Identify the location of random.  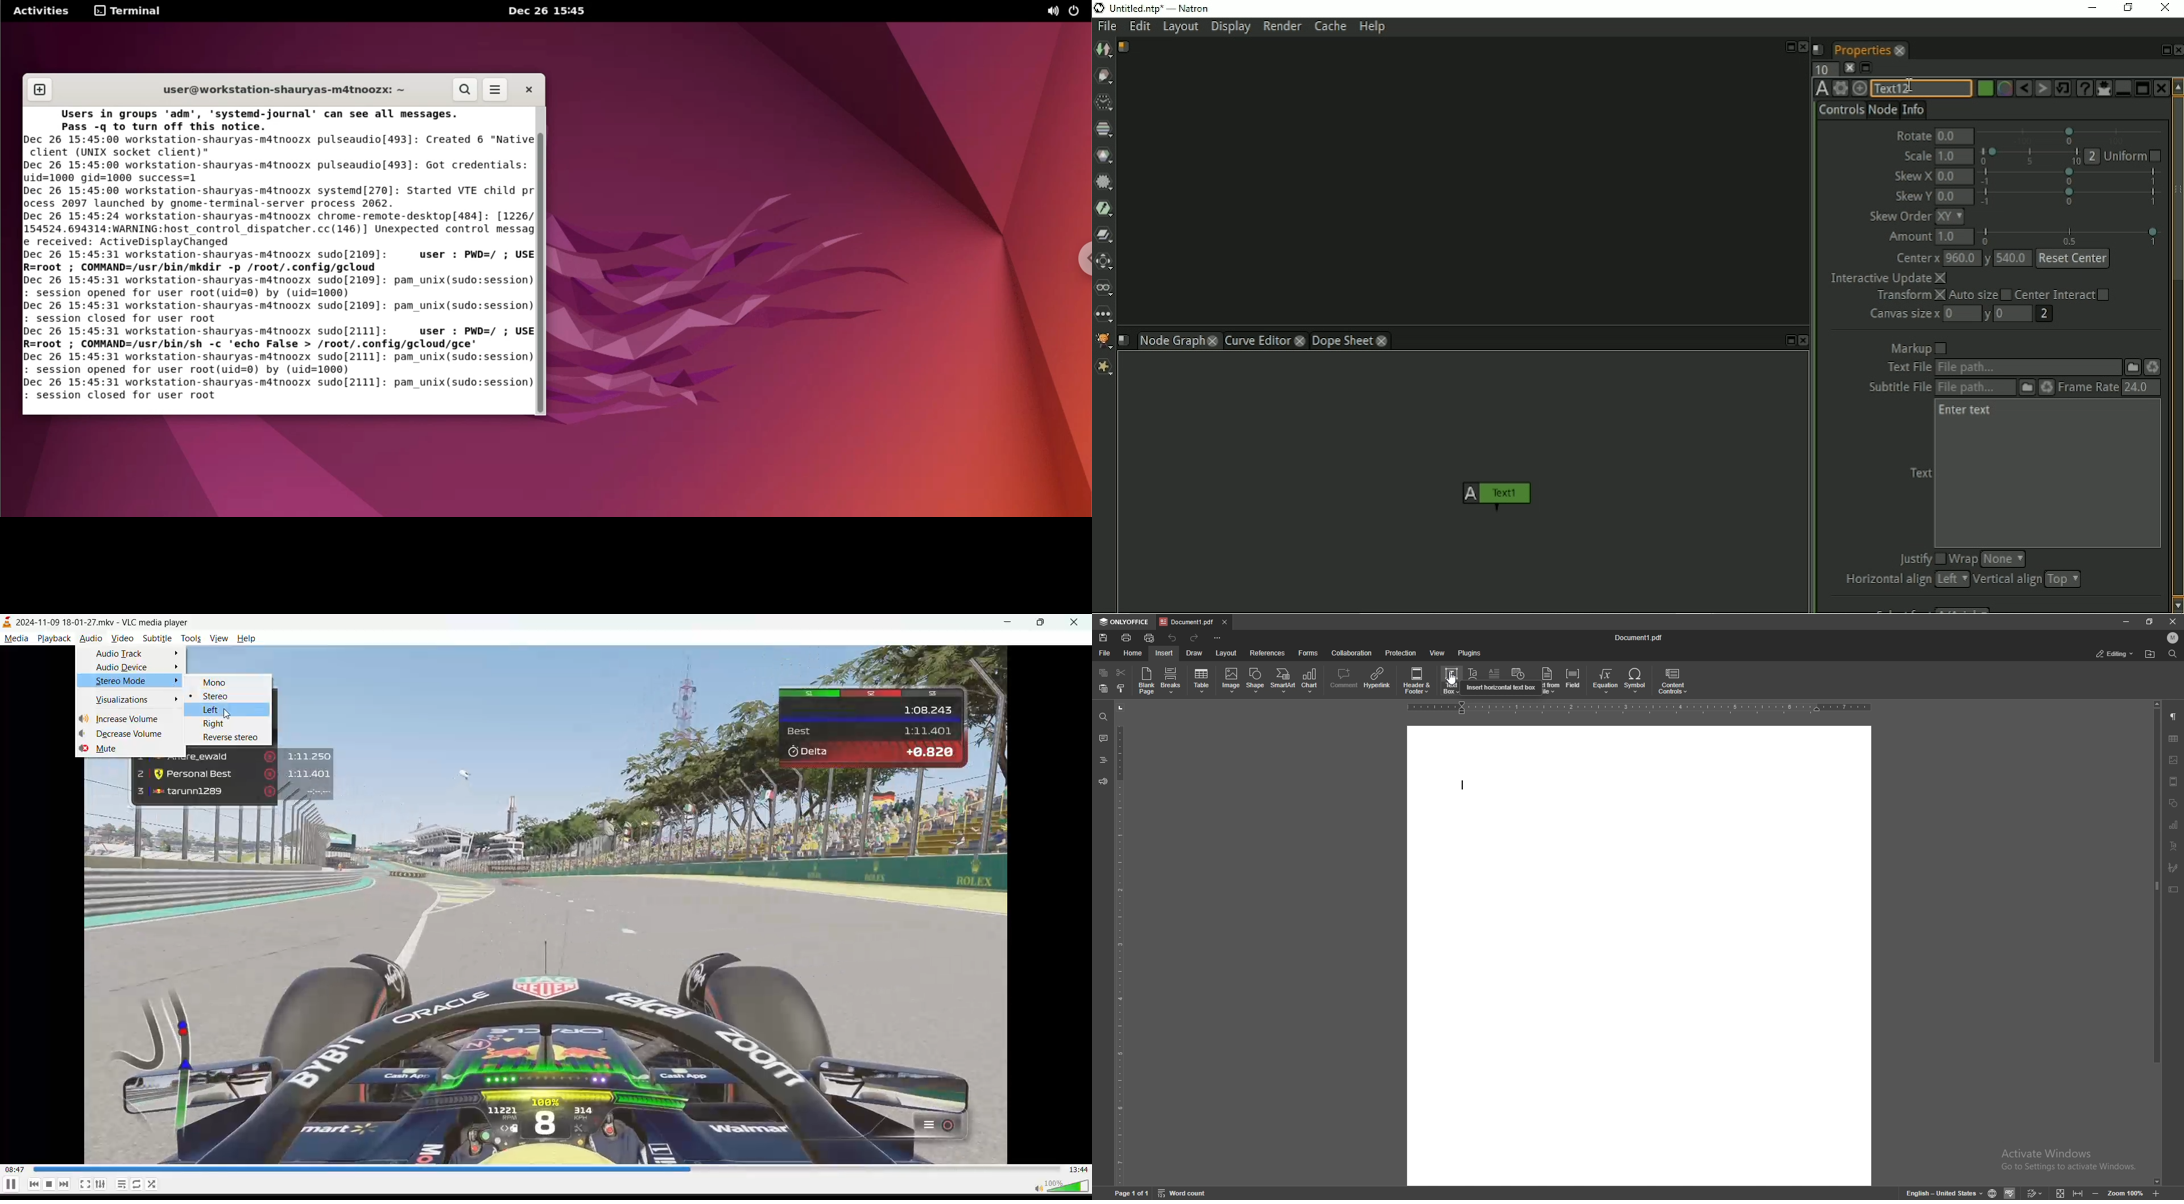
(153, 1186).